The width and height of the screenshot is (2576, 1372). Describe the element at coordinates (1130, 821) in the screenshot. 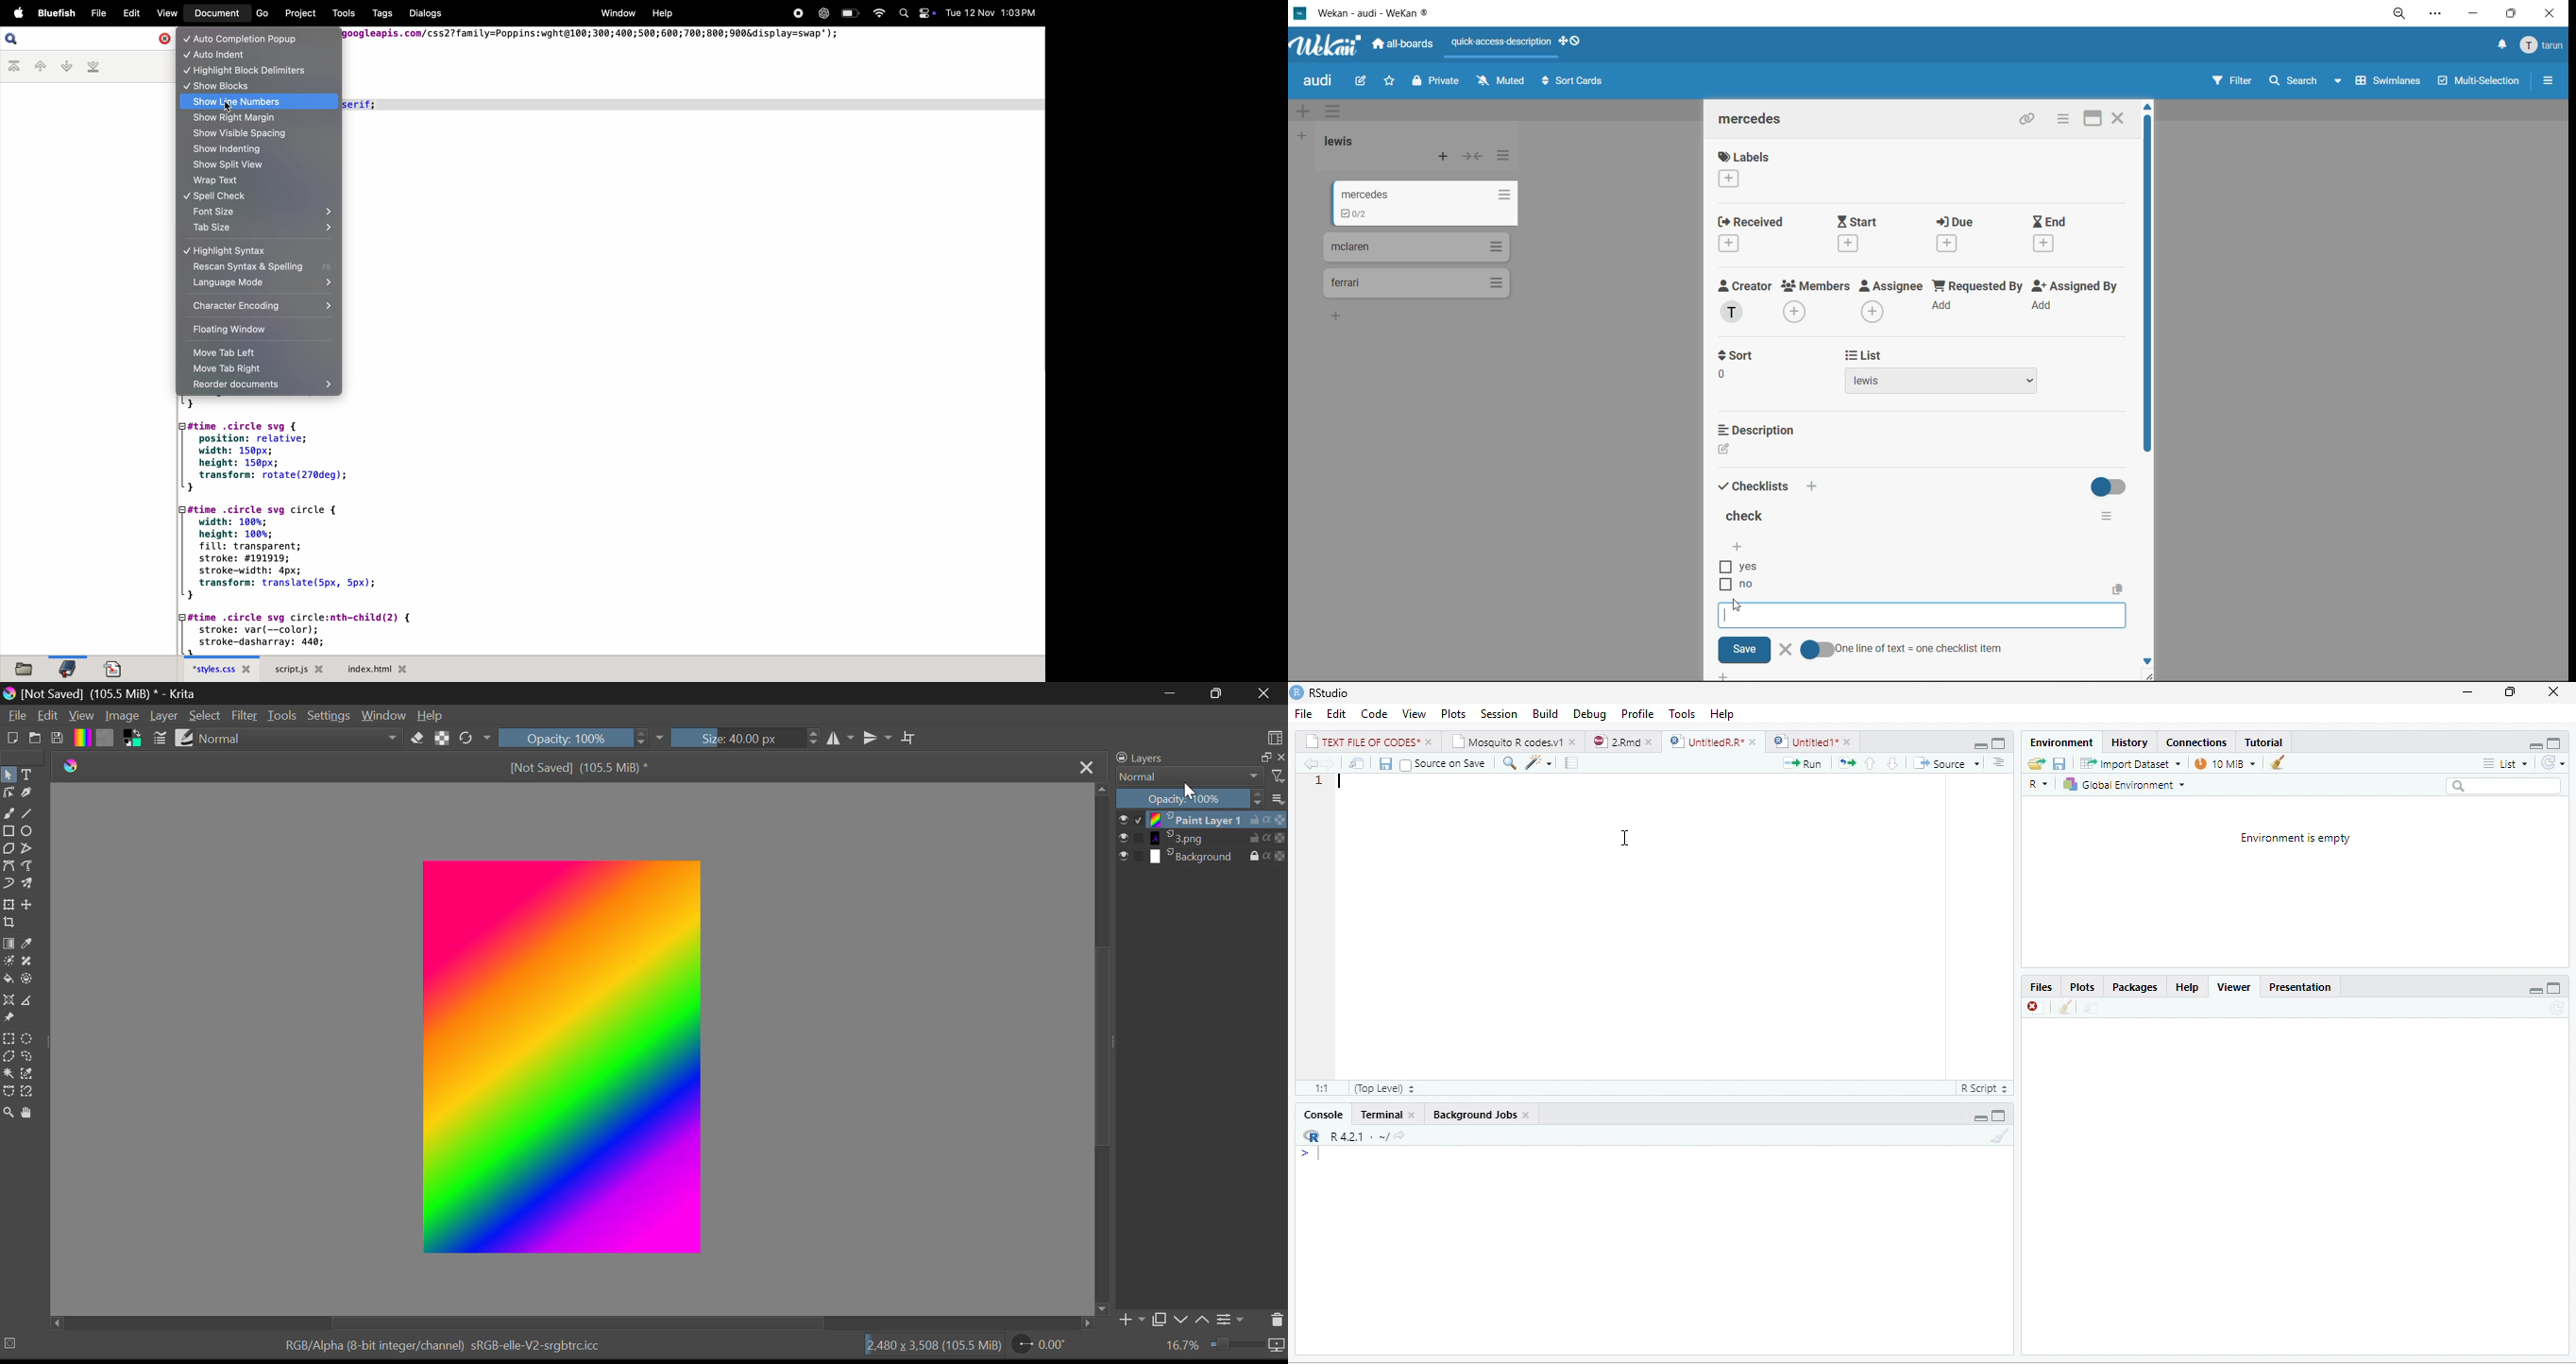

I see `show or hide layer` at that location.